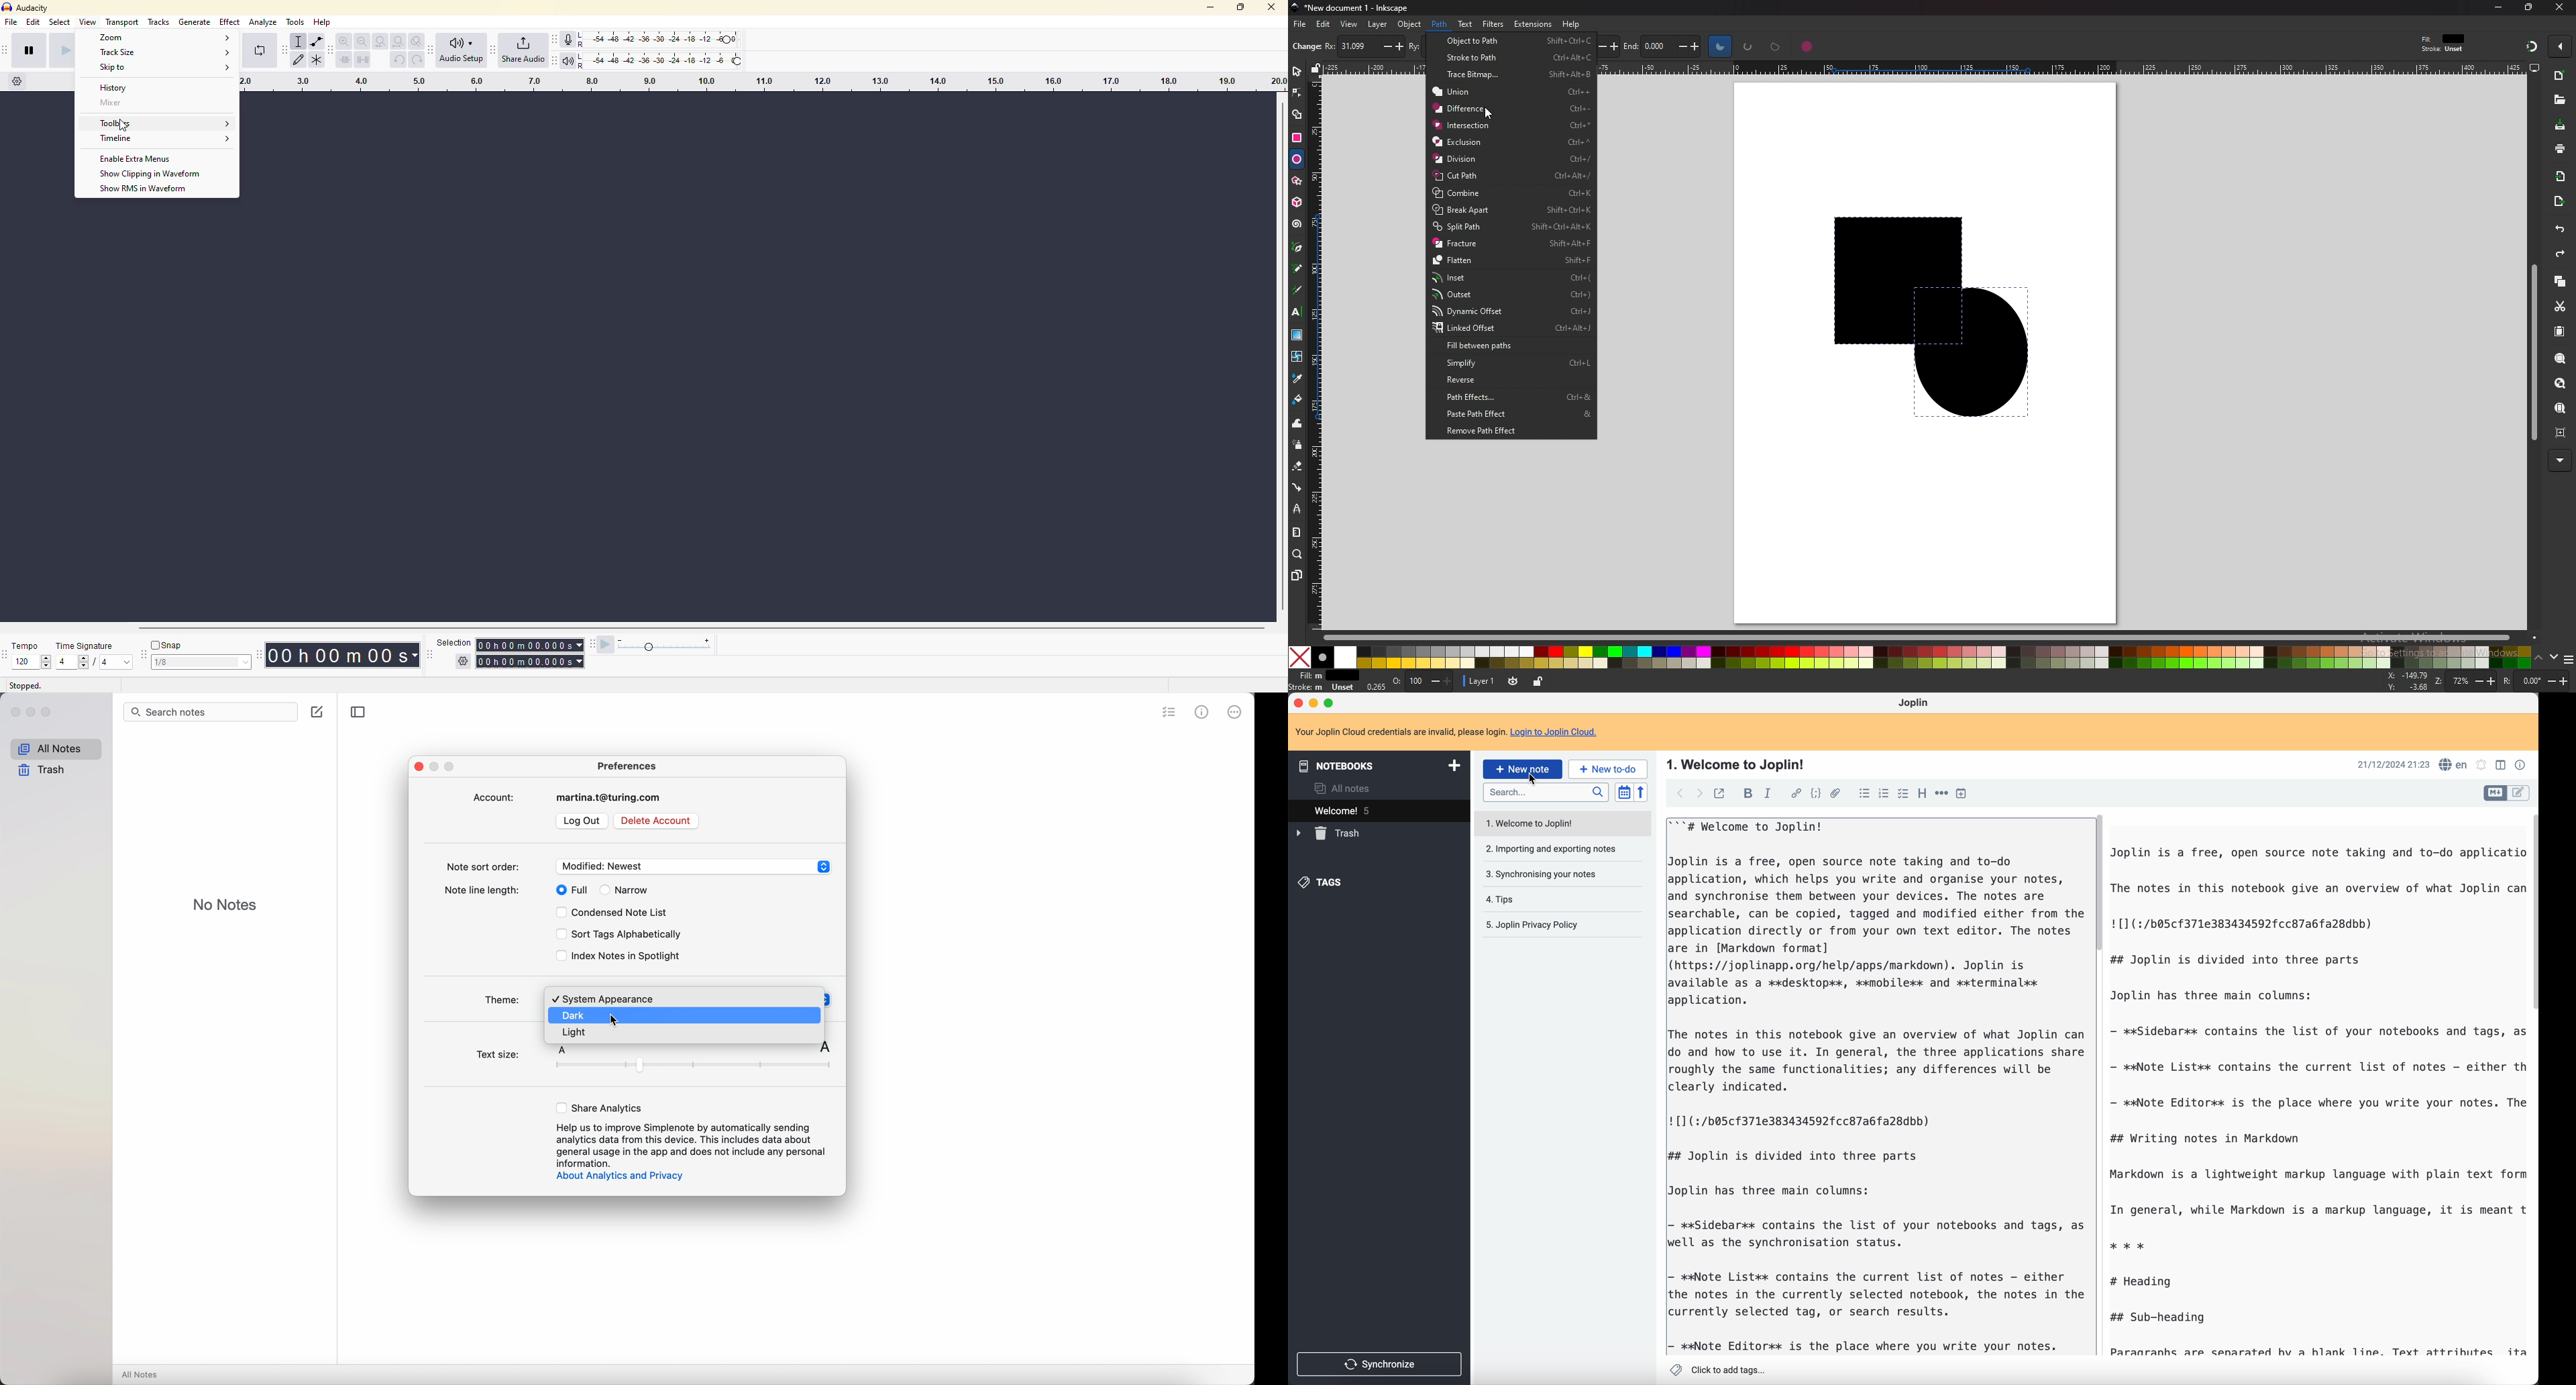 The width and height of the screenshot is (2576, 1400). I want to click on Toolbars, so click(165, 123).